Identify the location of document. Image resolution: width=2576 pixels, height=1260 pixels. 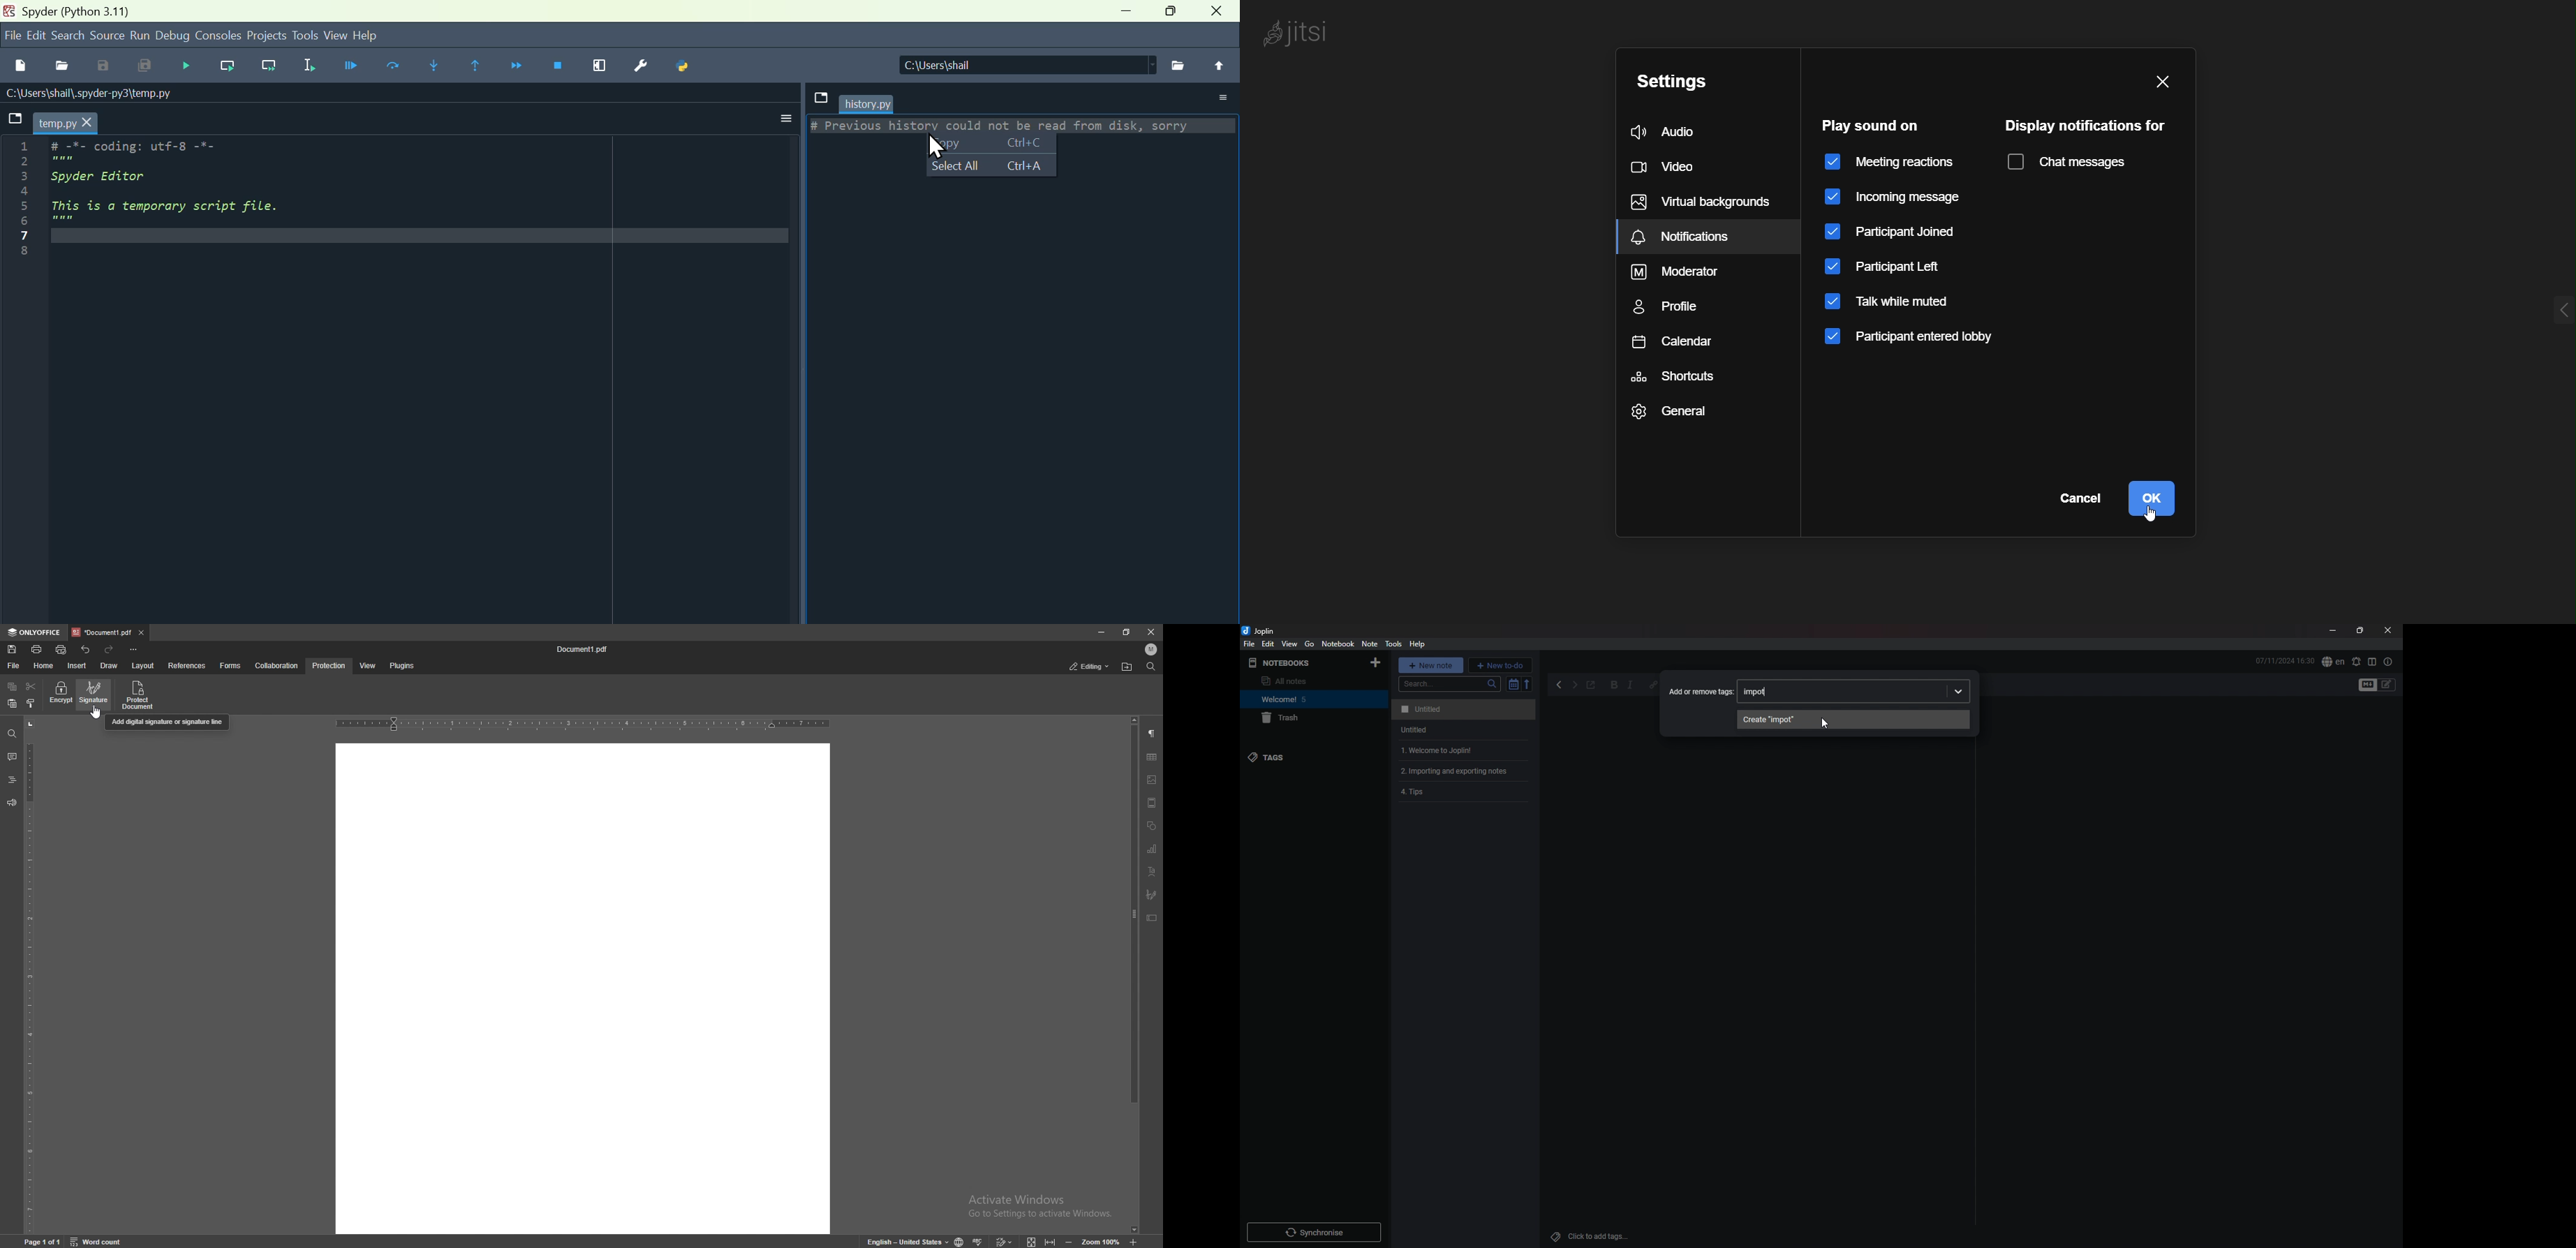
(583, 987).